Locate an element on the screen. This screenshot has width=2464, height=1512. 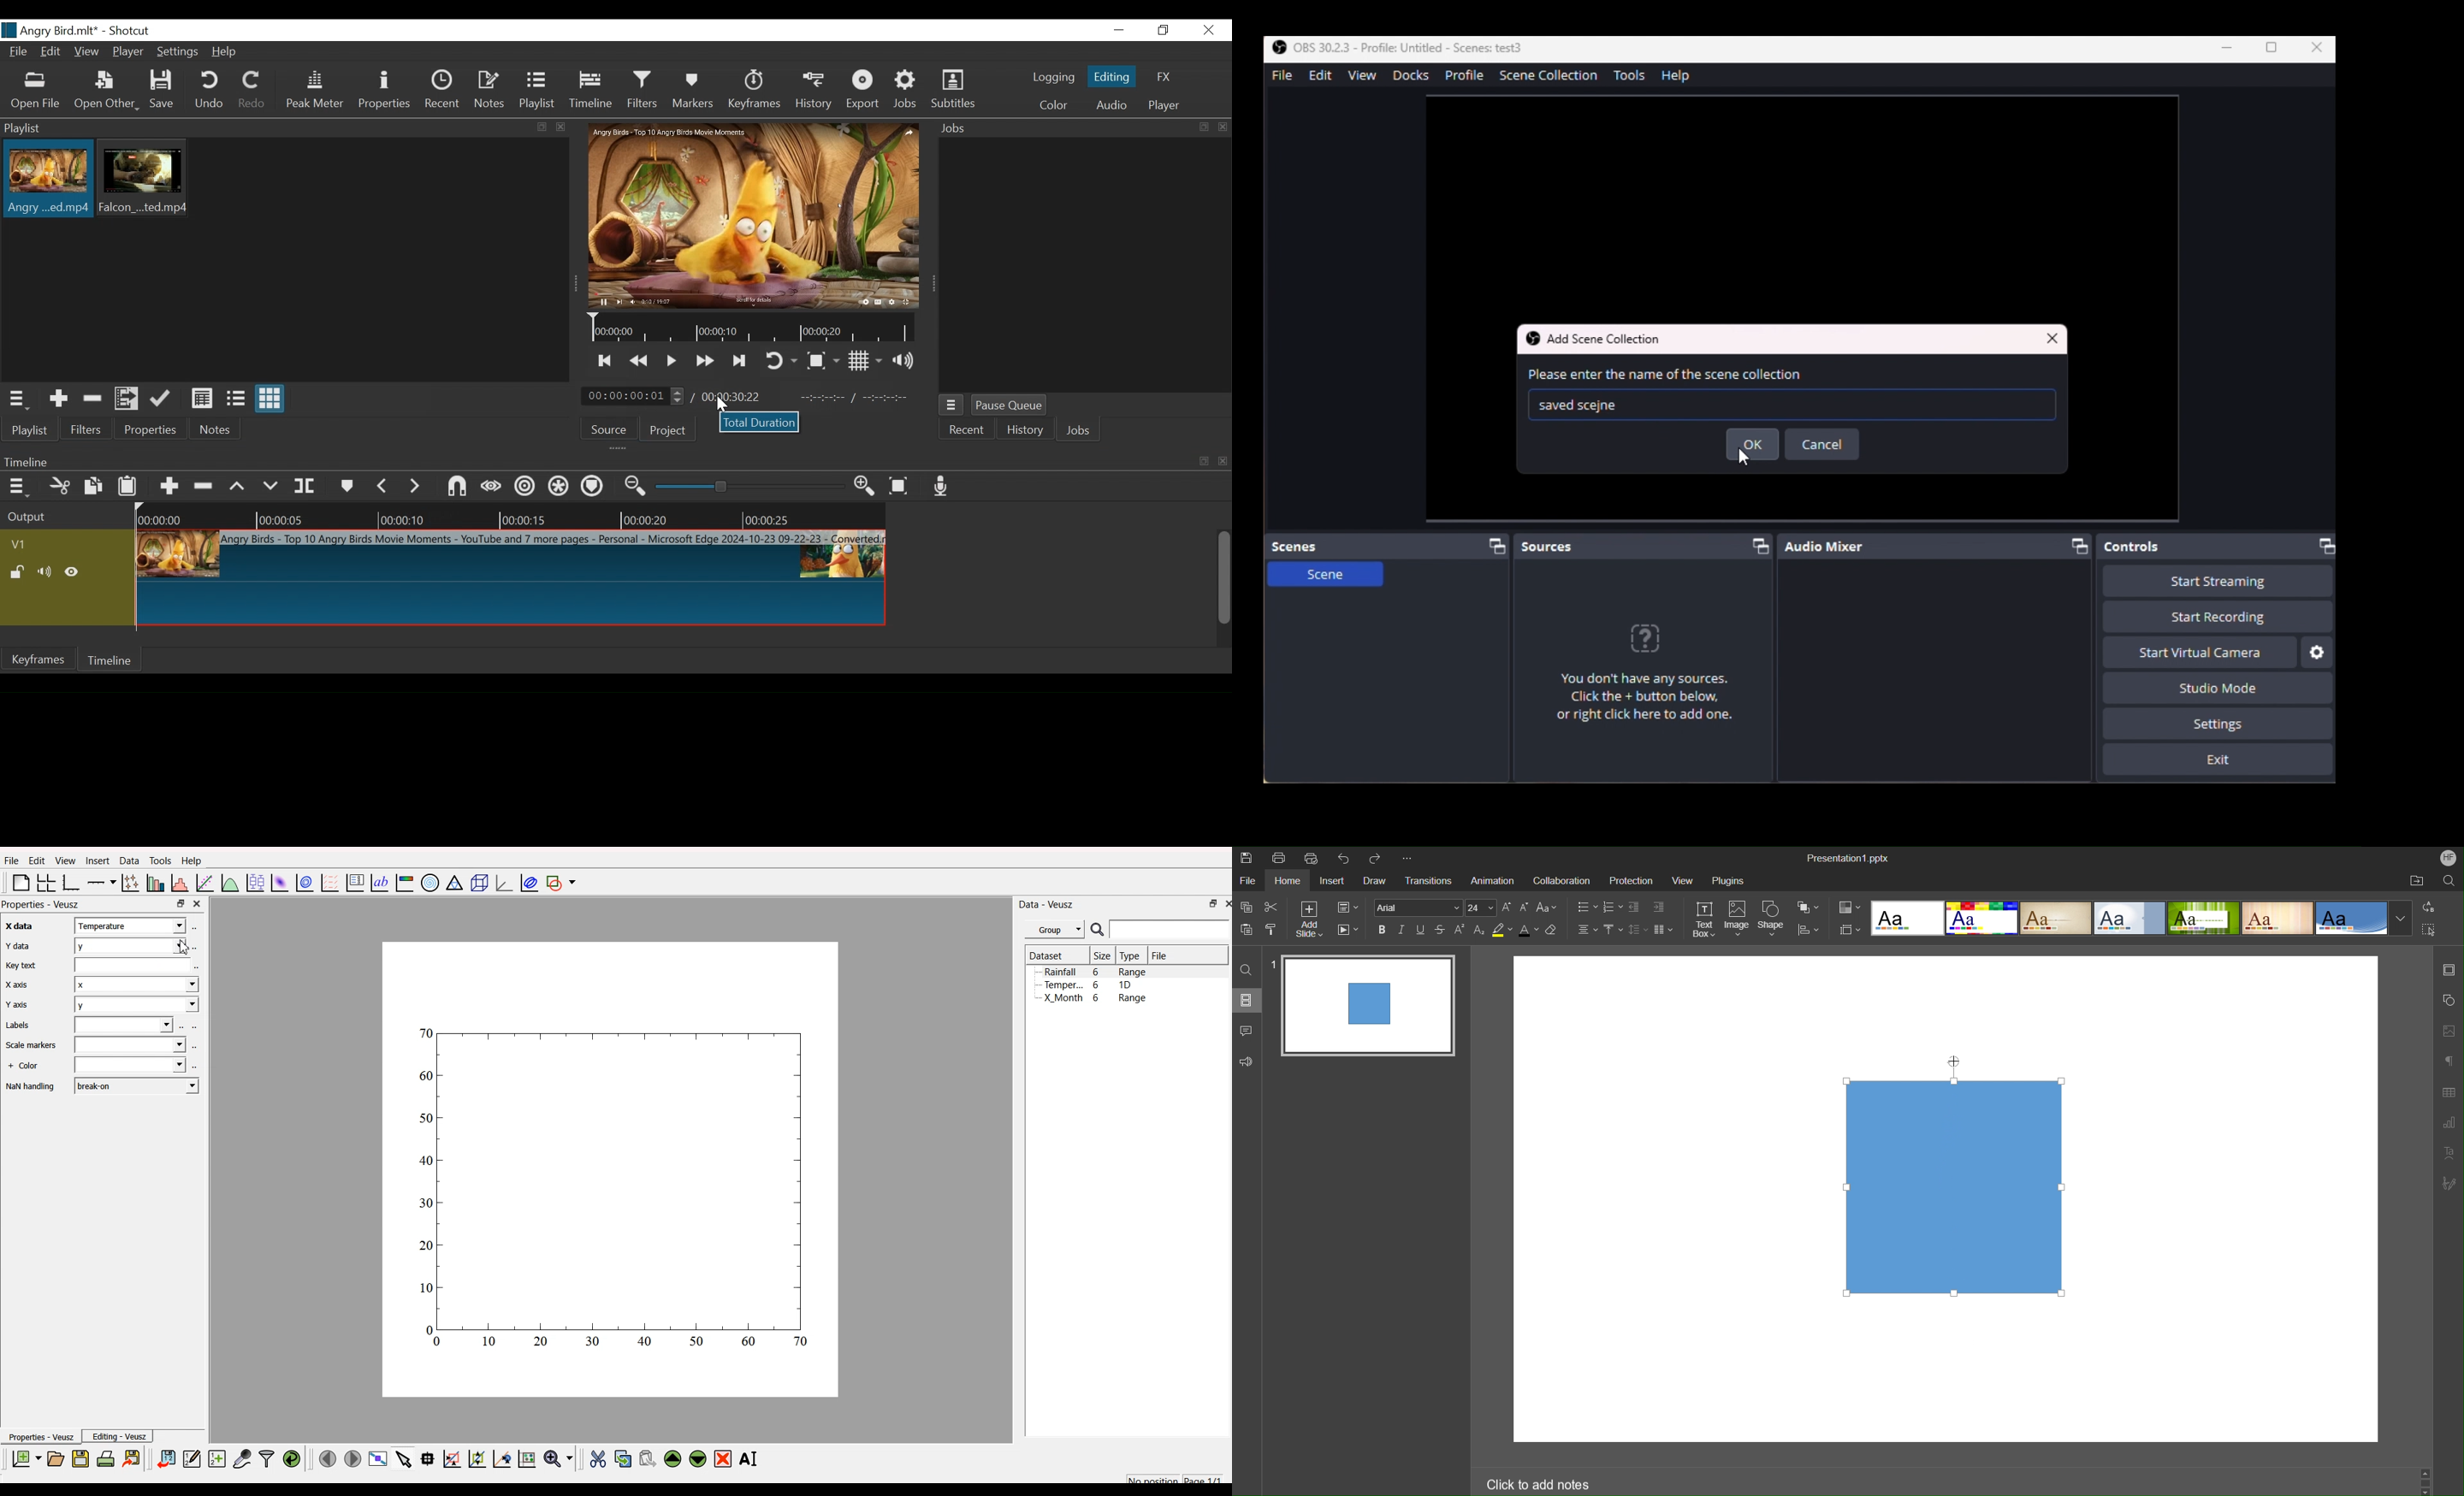
field is located at coordinates (126, 1026).